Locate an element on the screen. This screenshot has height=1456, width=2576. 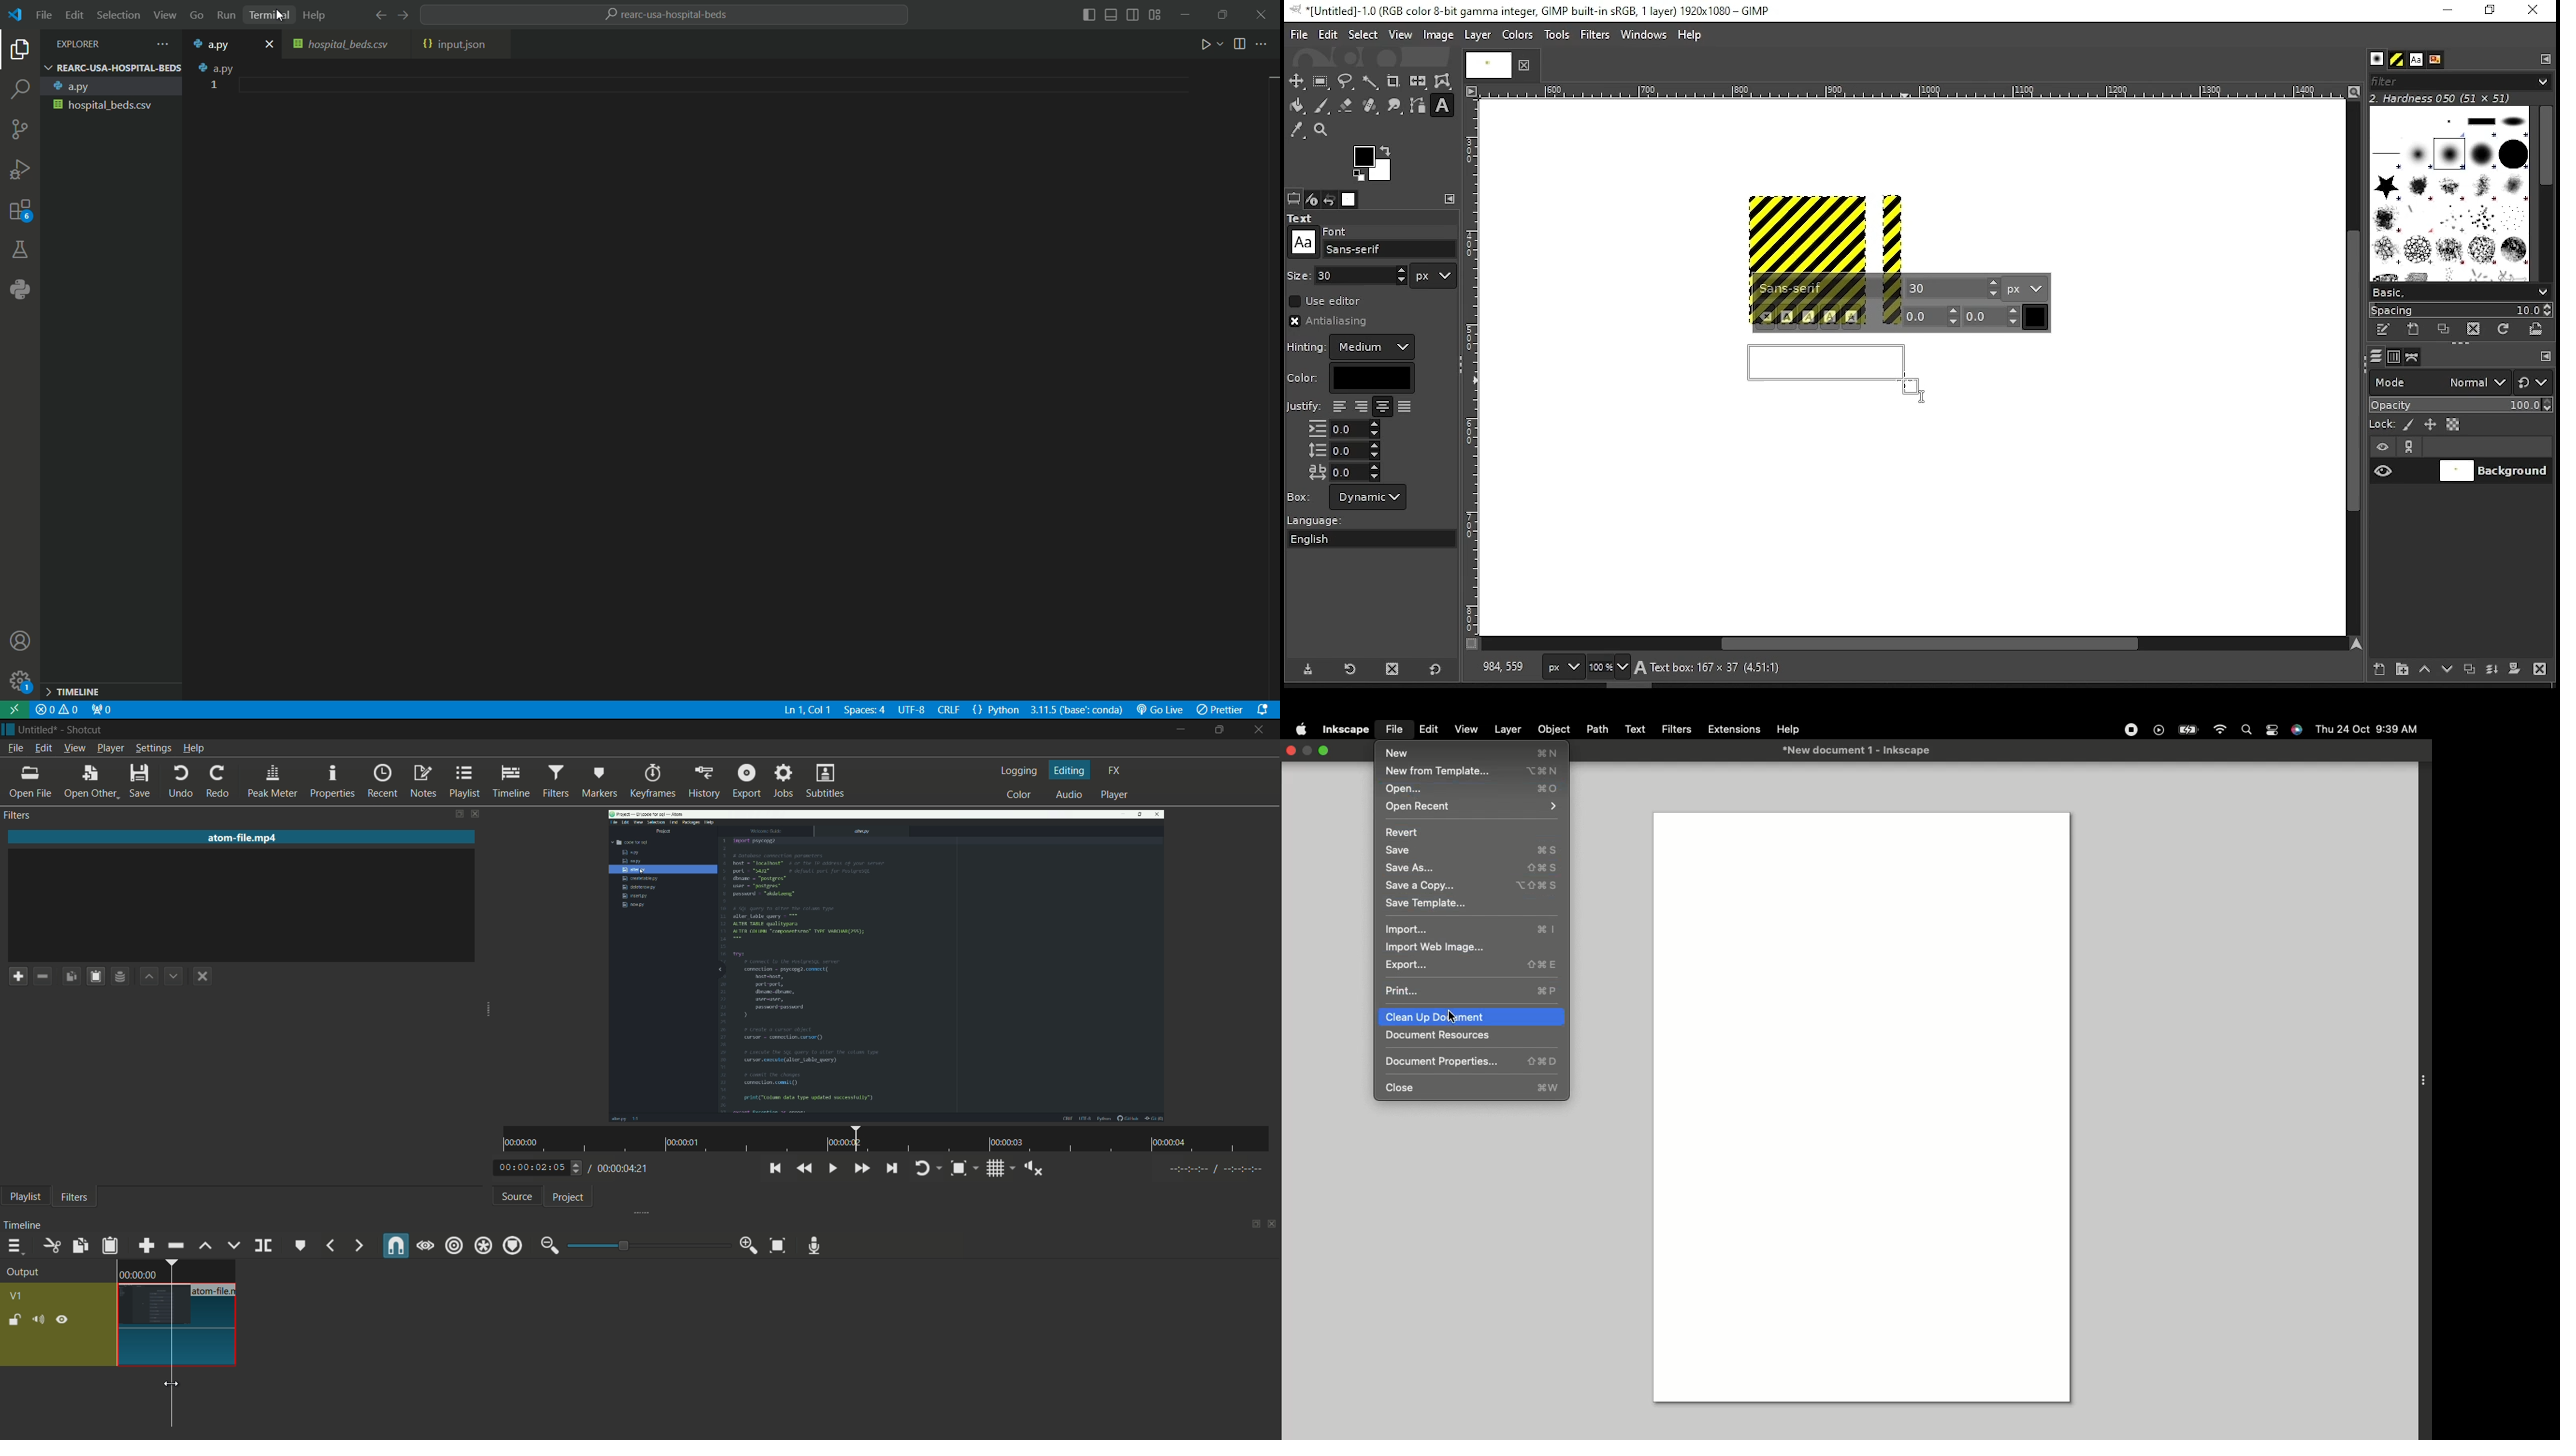
playlist is located at coordinates (465, 782).